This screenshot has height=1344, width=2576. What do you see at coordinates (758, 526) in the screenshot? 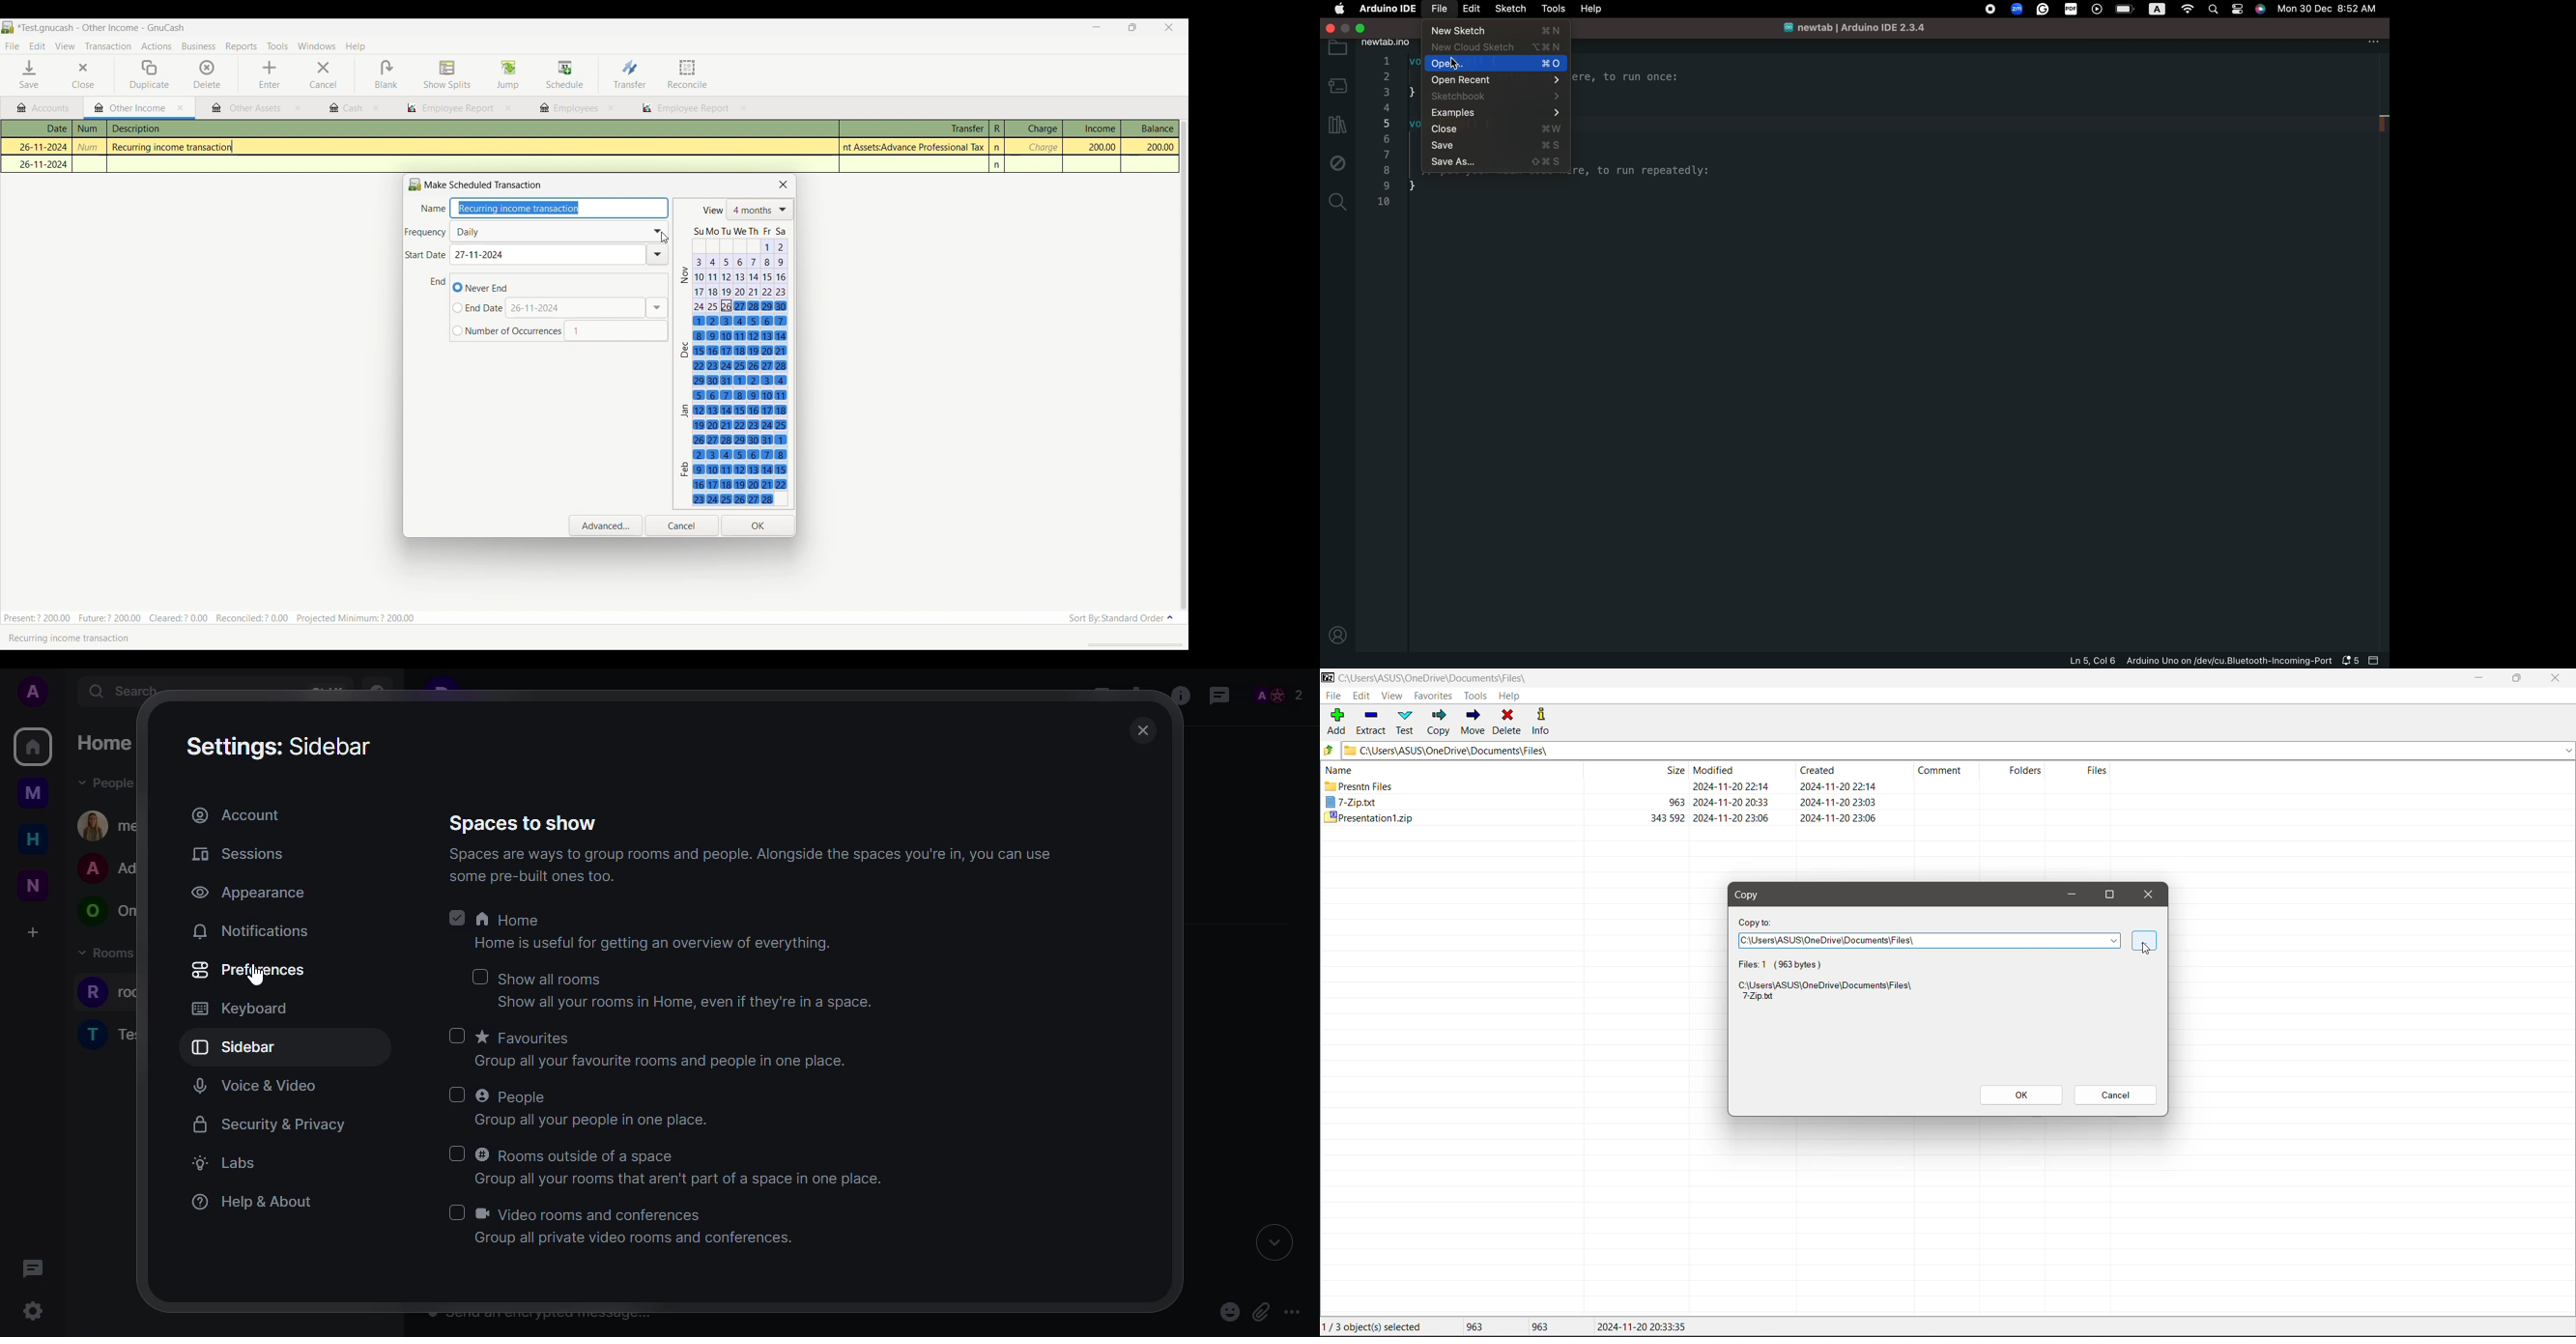
I see `Save inputs` at bounding box center [758, 526].